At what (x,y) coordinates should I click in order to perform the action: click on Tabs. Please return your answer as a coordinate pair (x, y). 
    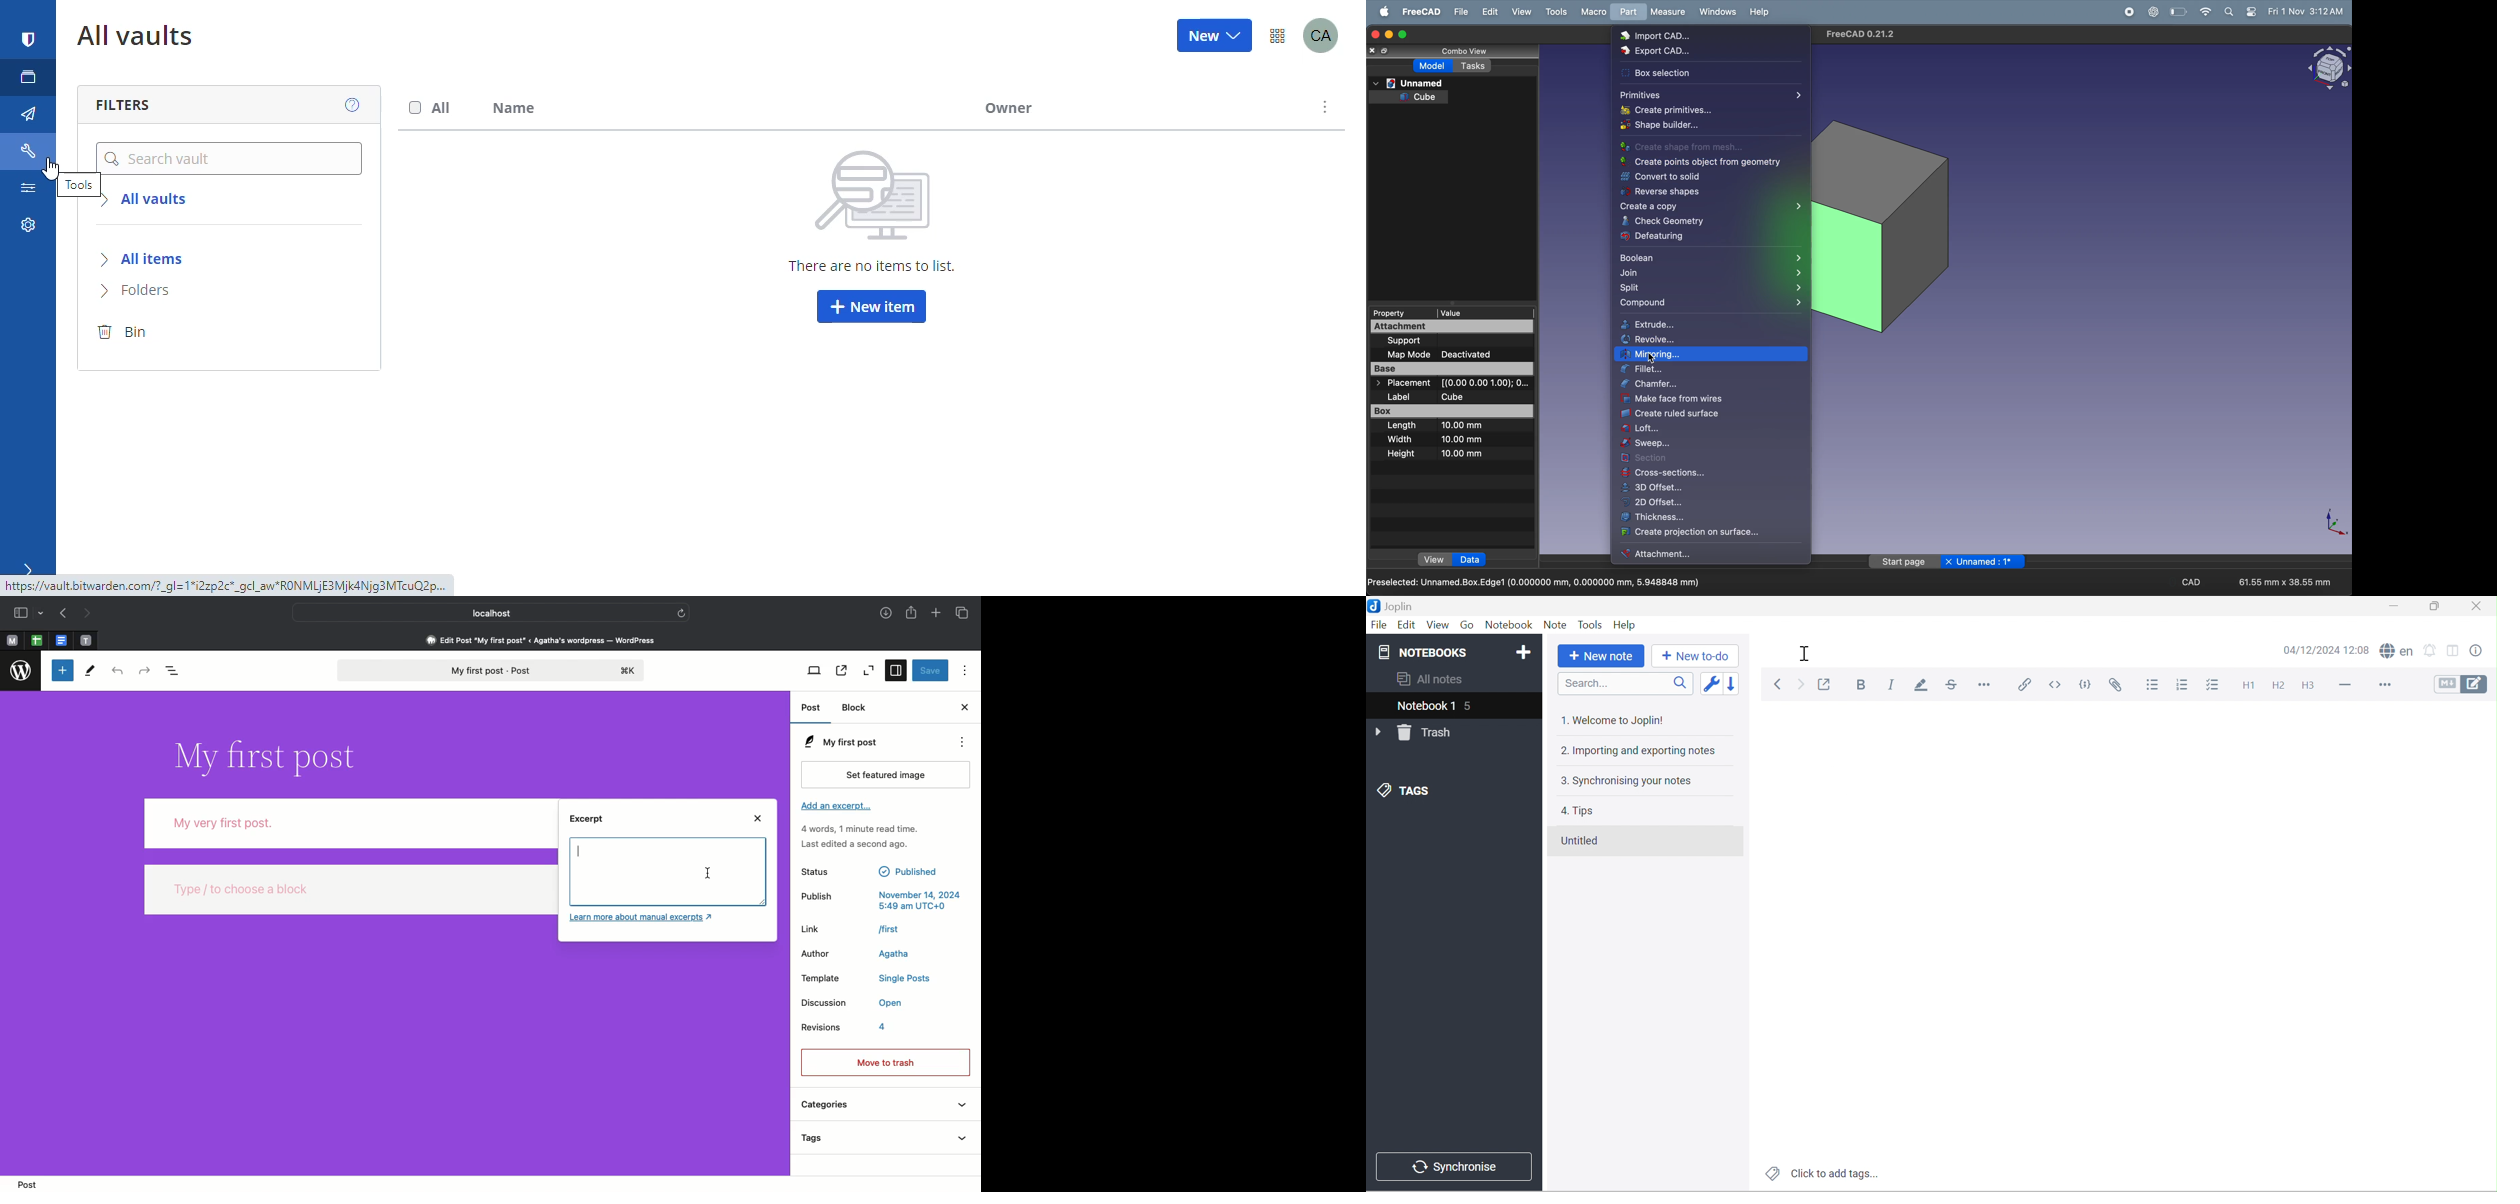
    Looking at the image, I should click on (962, 612).